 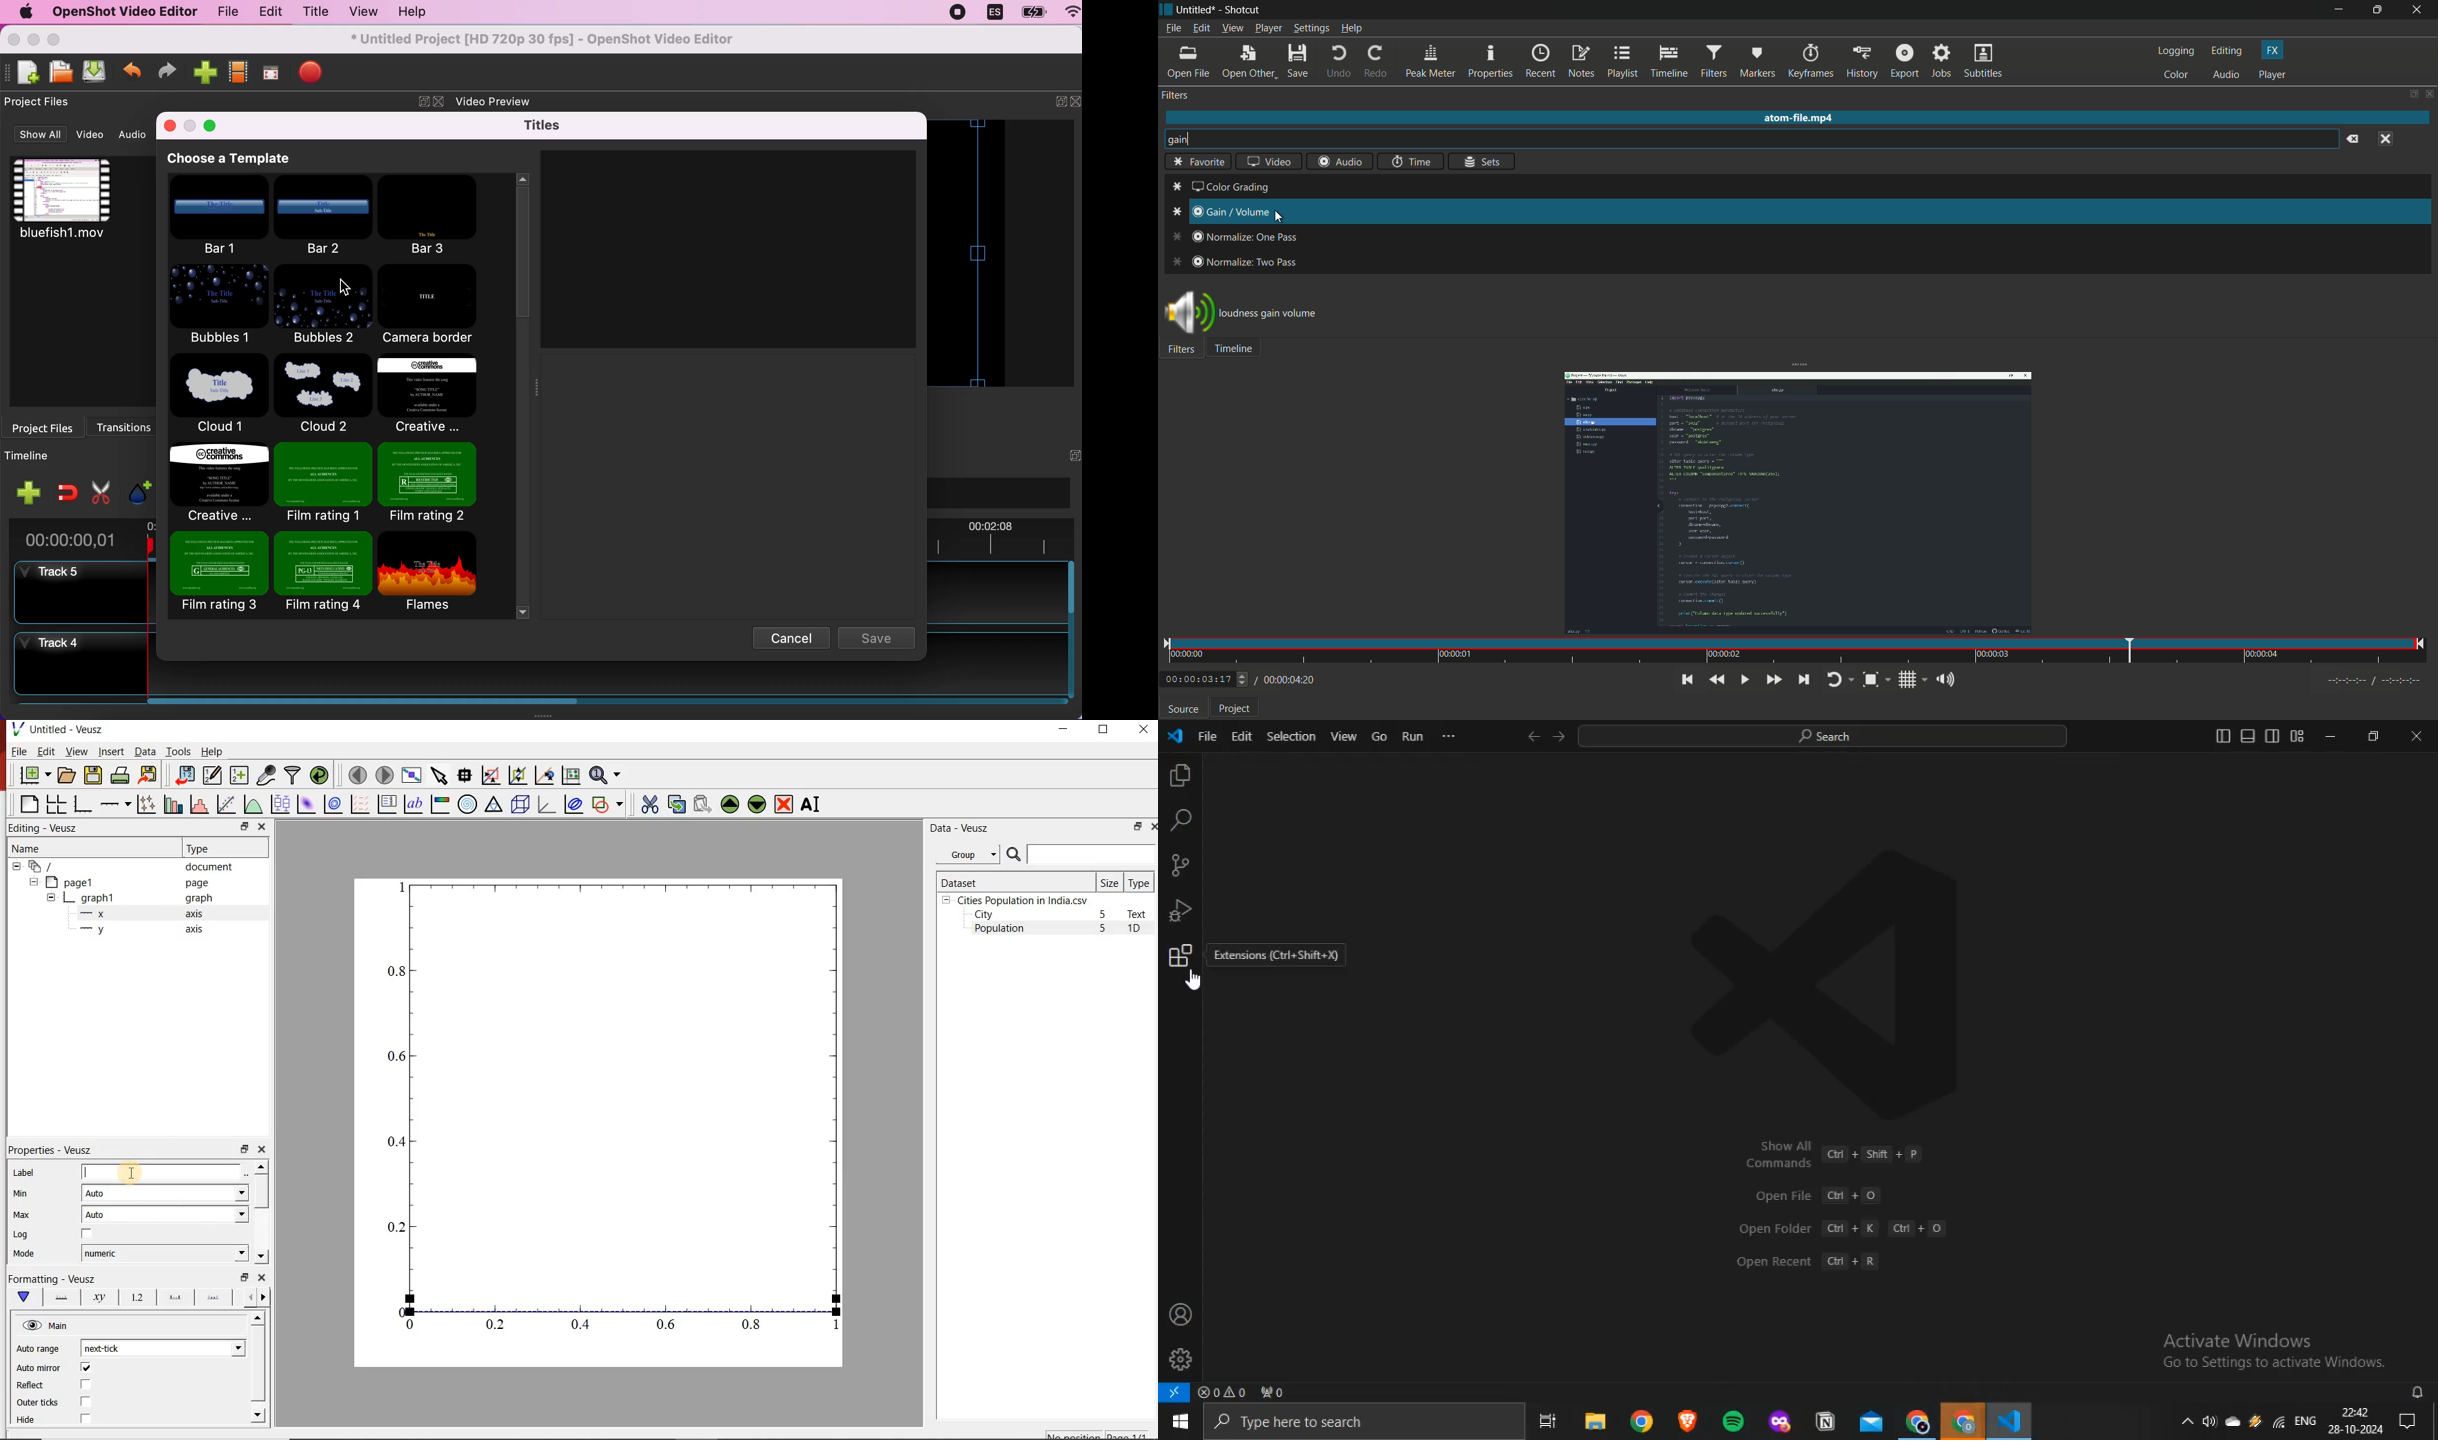 I want to click on atom-file.mp4 (imported video name), so click(x=1801, y=119).